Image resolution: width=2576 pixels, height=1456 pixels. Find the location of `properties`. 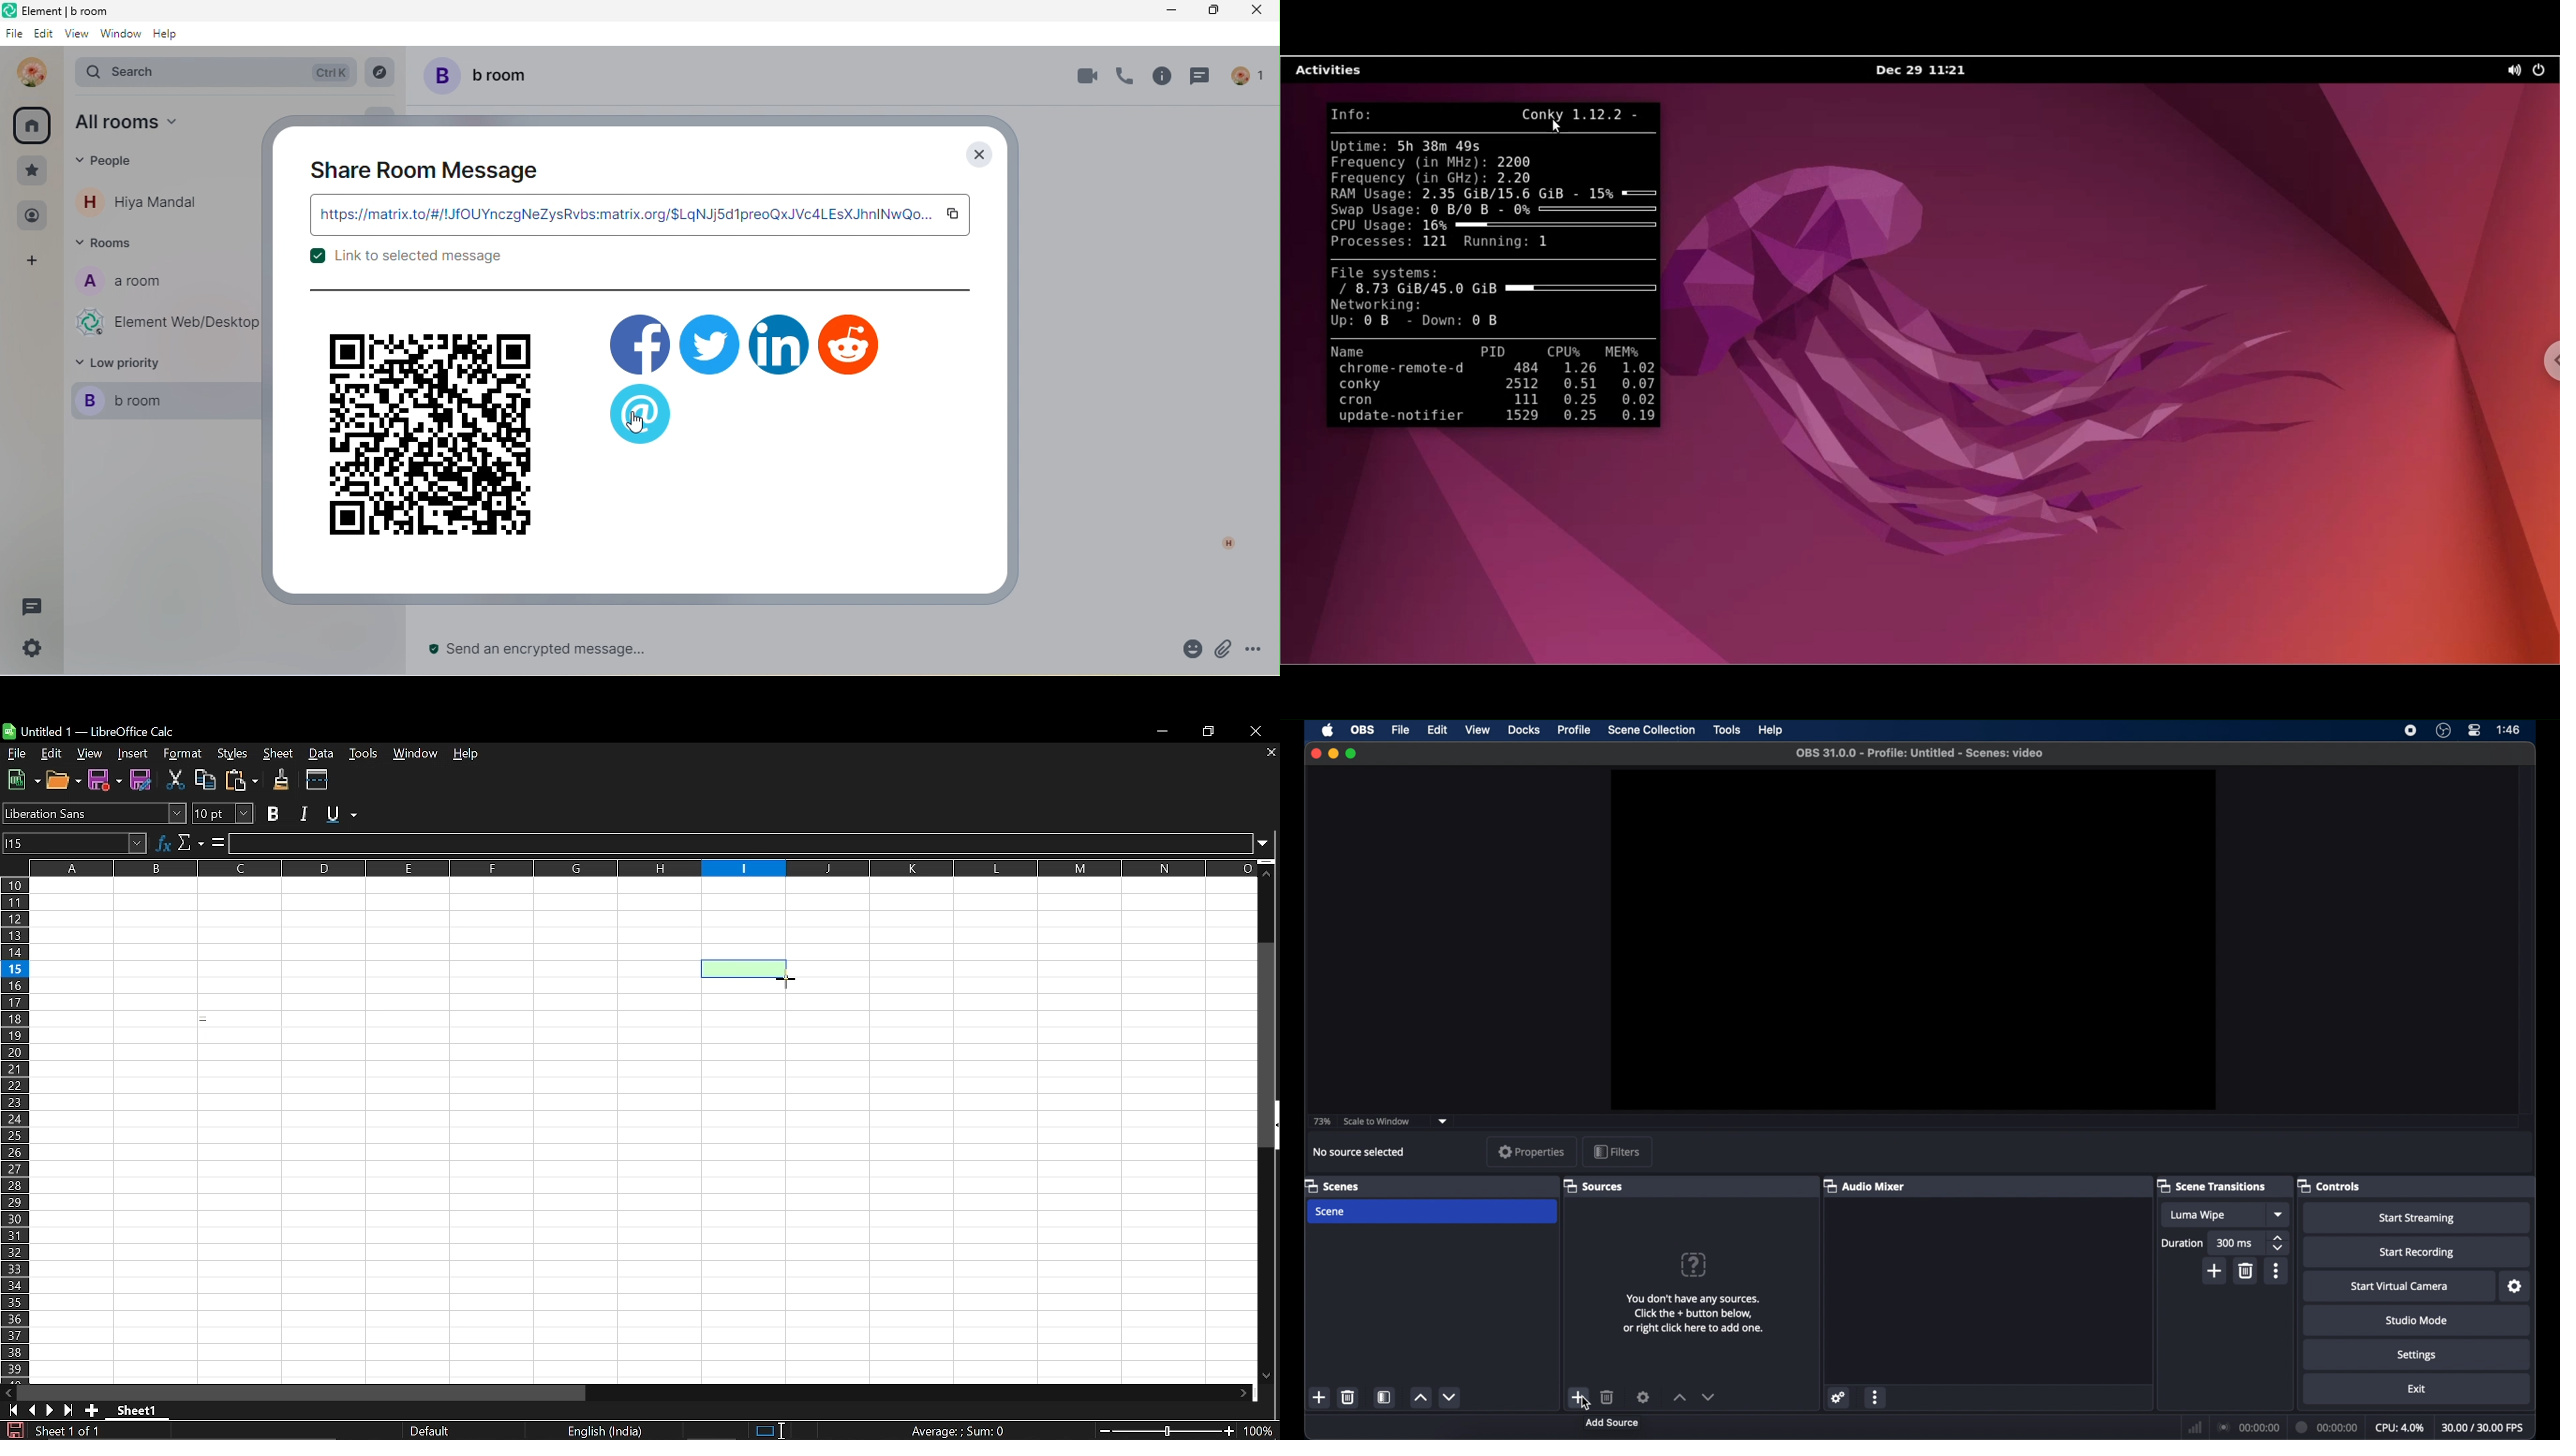

properties is located at coordinates (1532, 1151).